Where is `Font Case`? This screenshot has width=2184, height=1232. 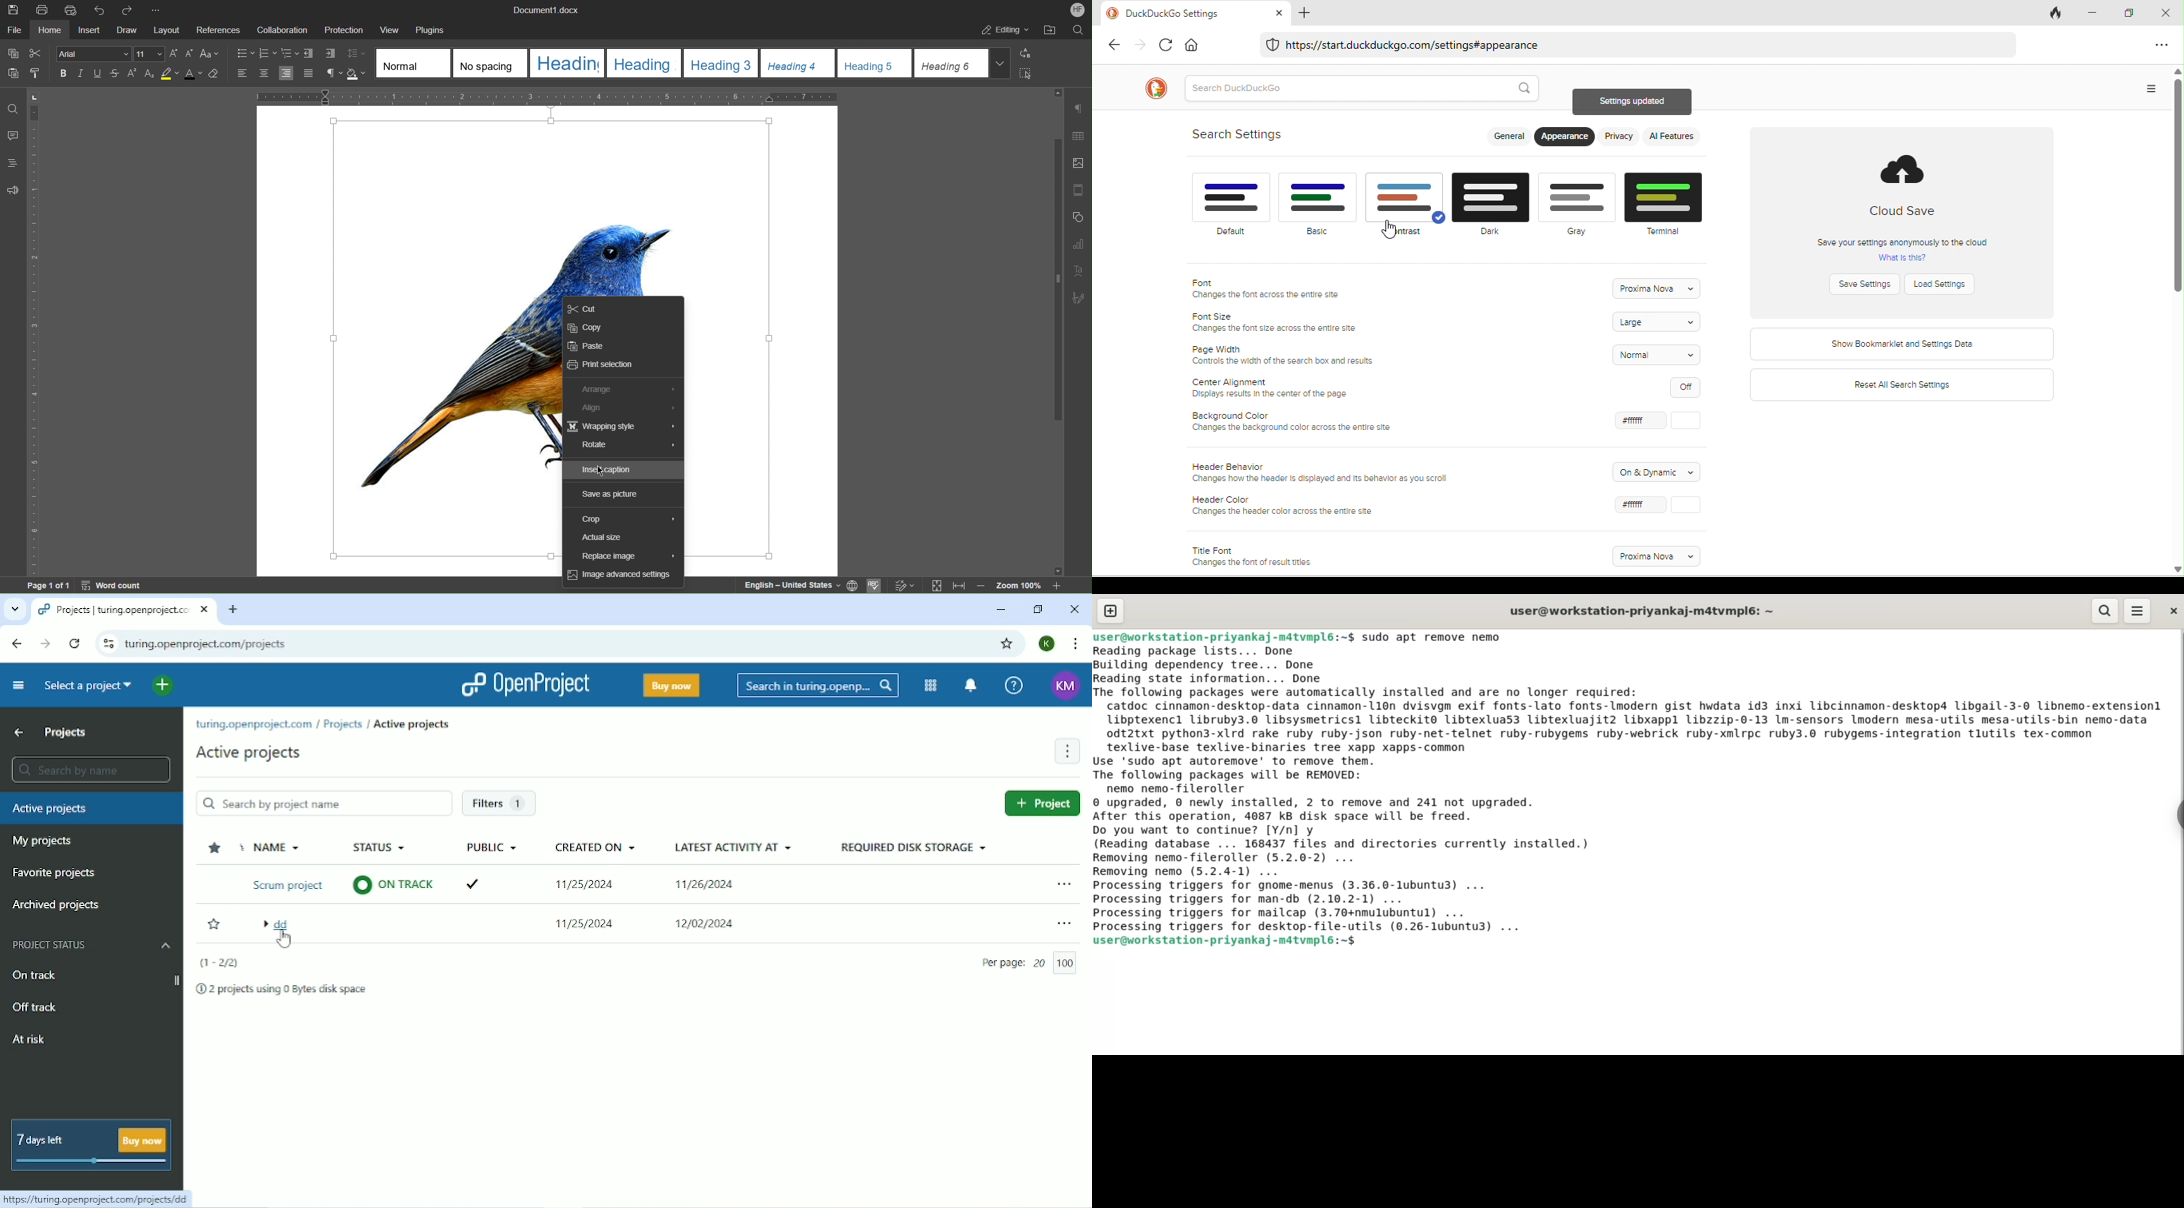 Font Case is located at coordinates (210, 54).